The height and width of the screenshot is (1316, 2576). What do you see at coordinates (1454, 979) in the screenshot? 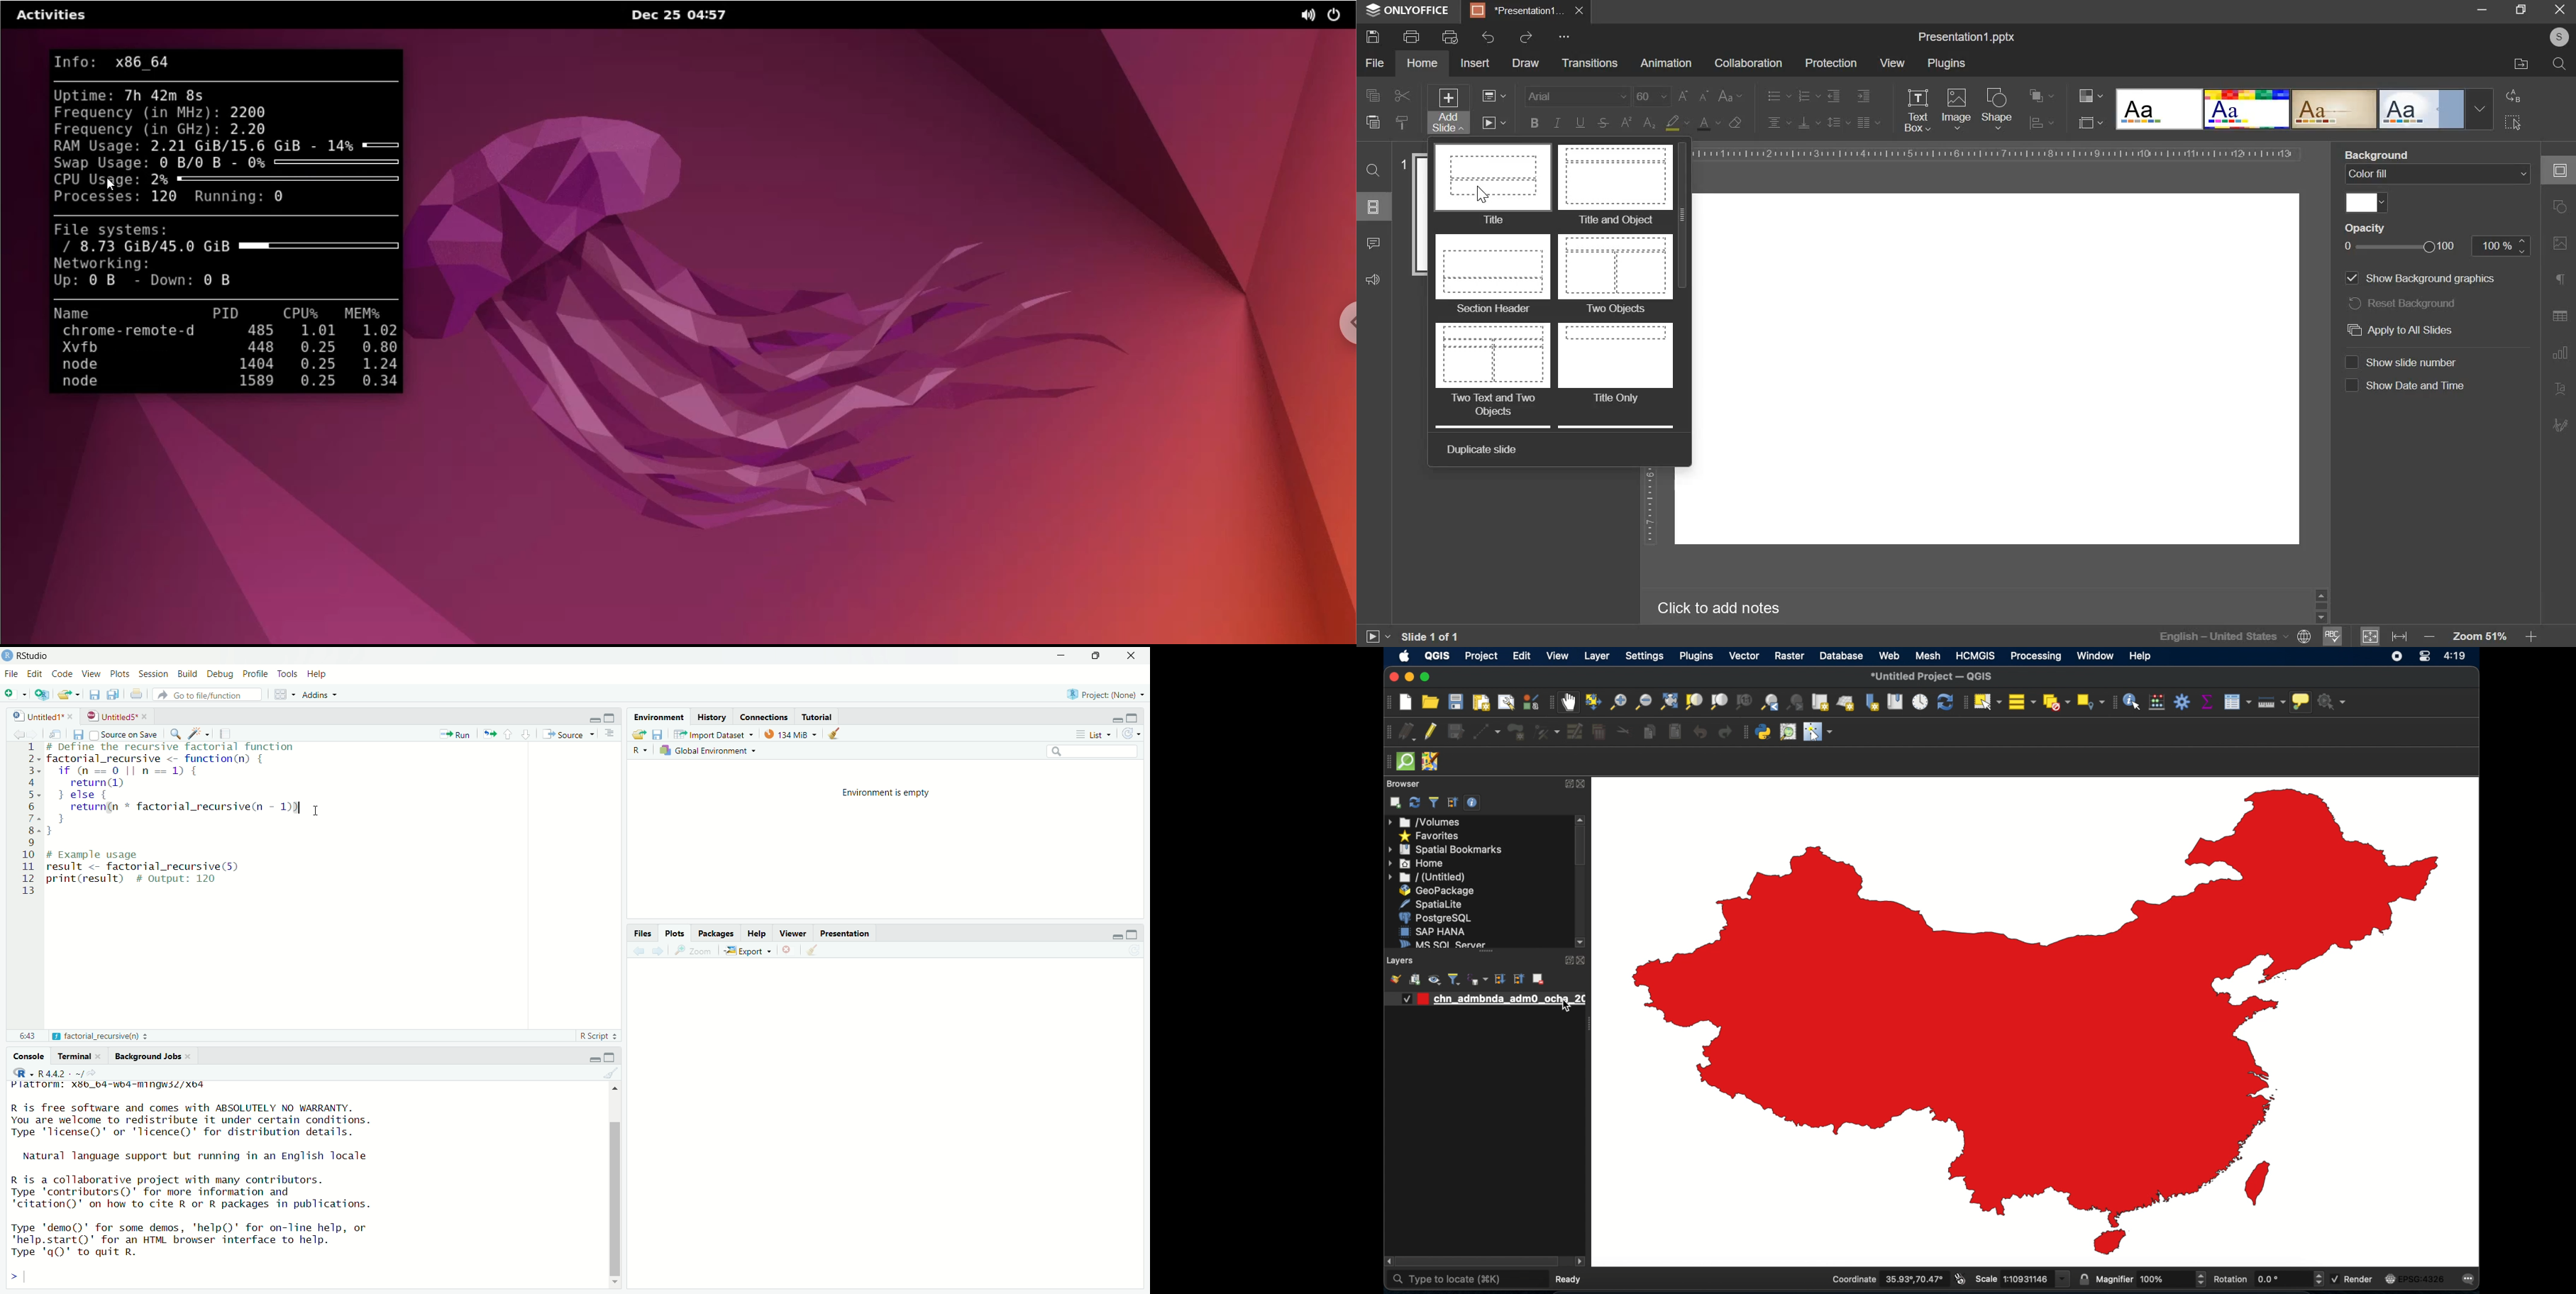
I see `filter legen` at bounding box center [1454, 979].